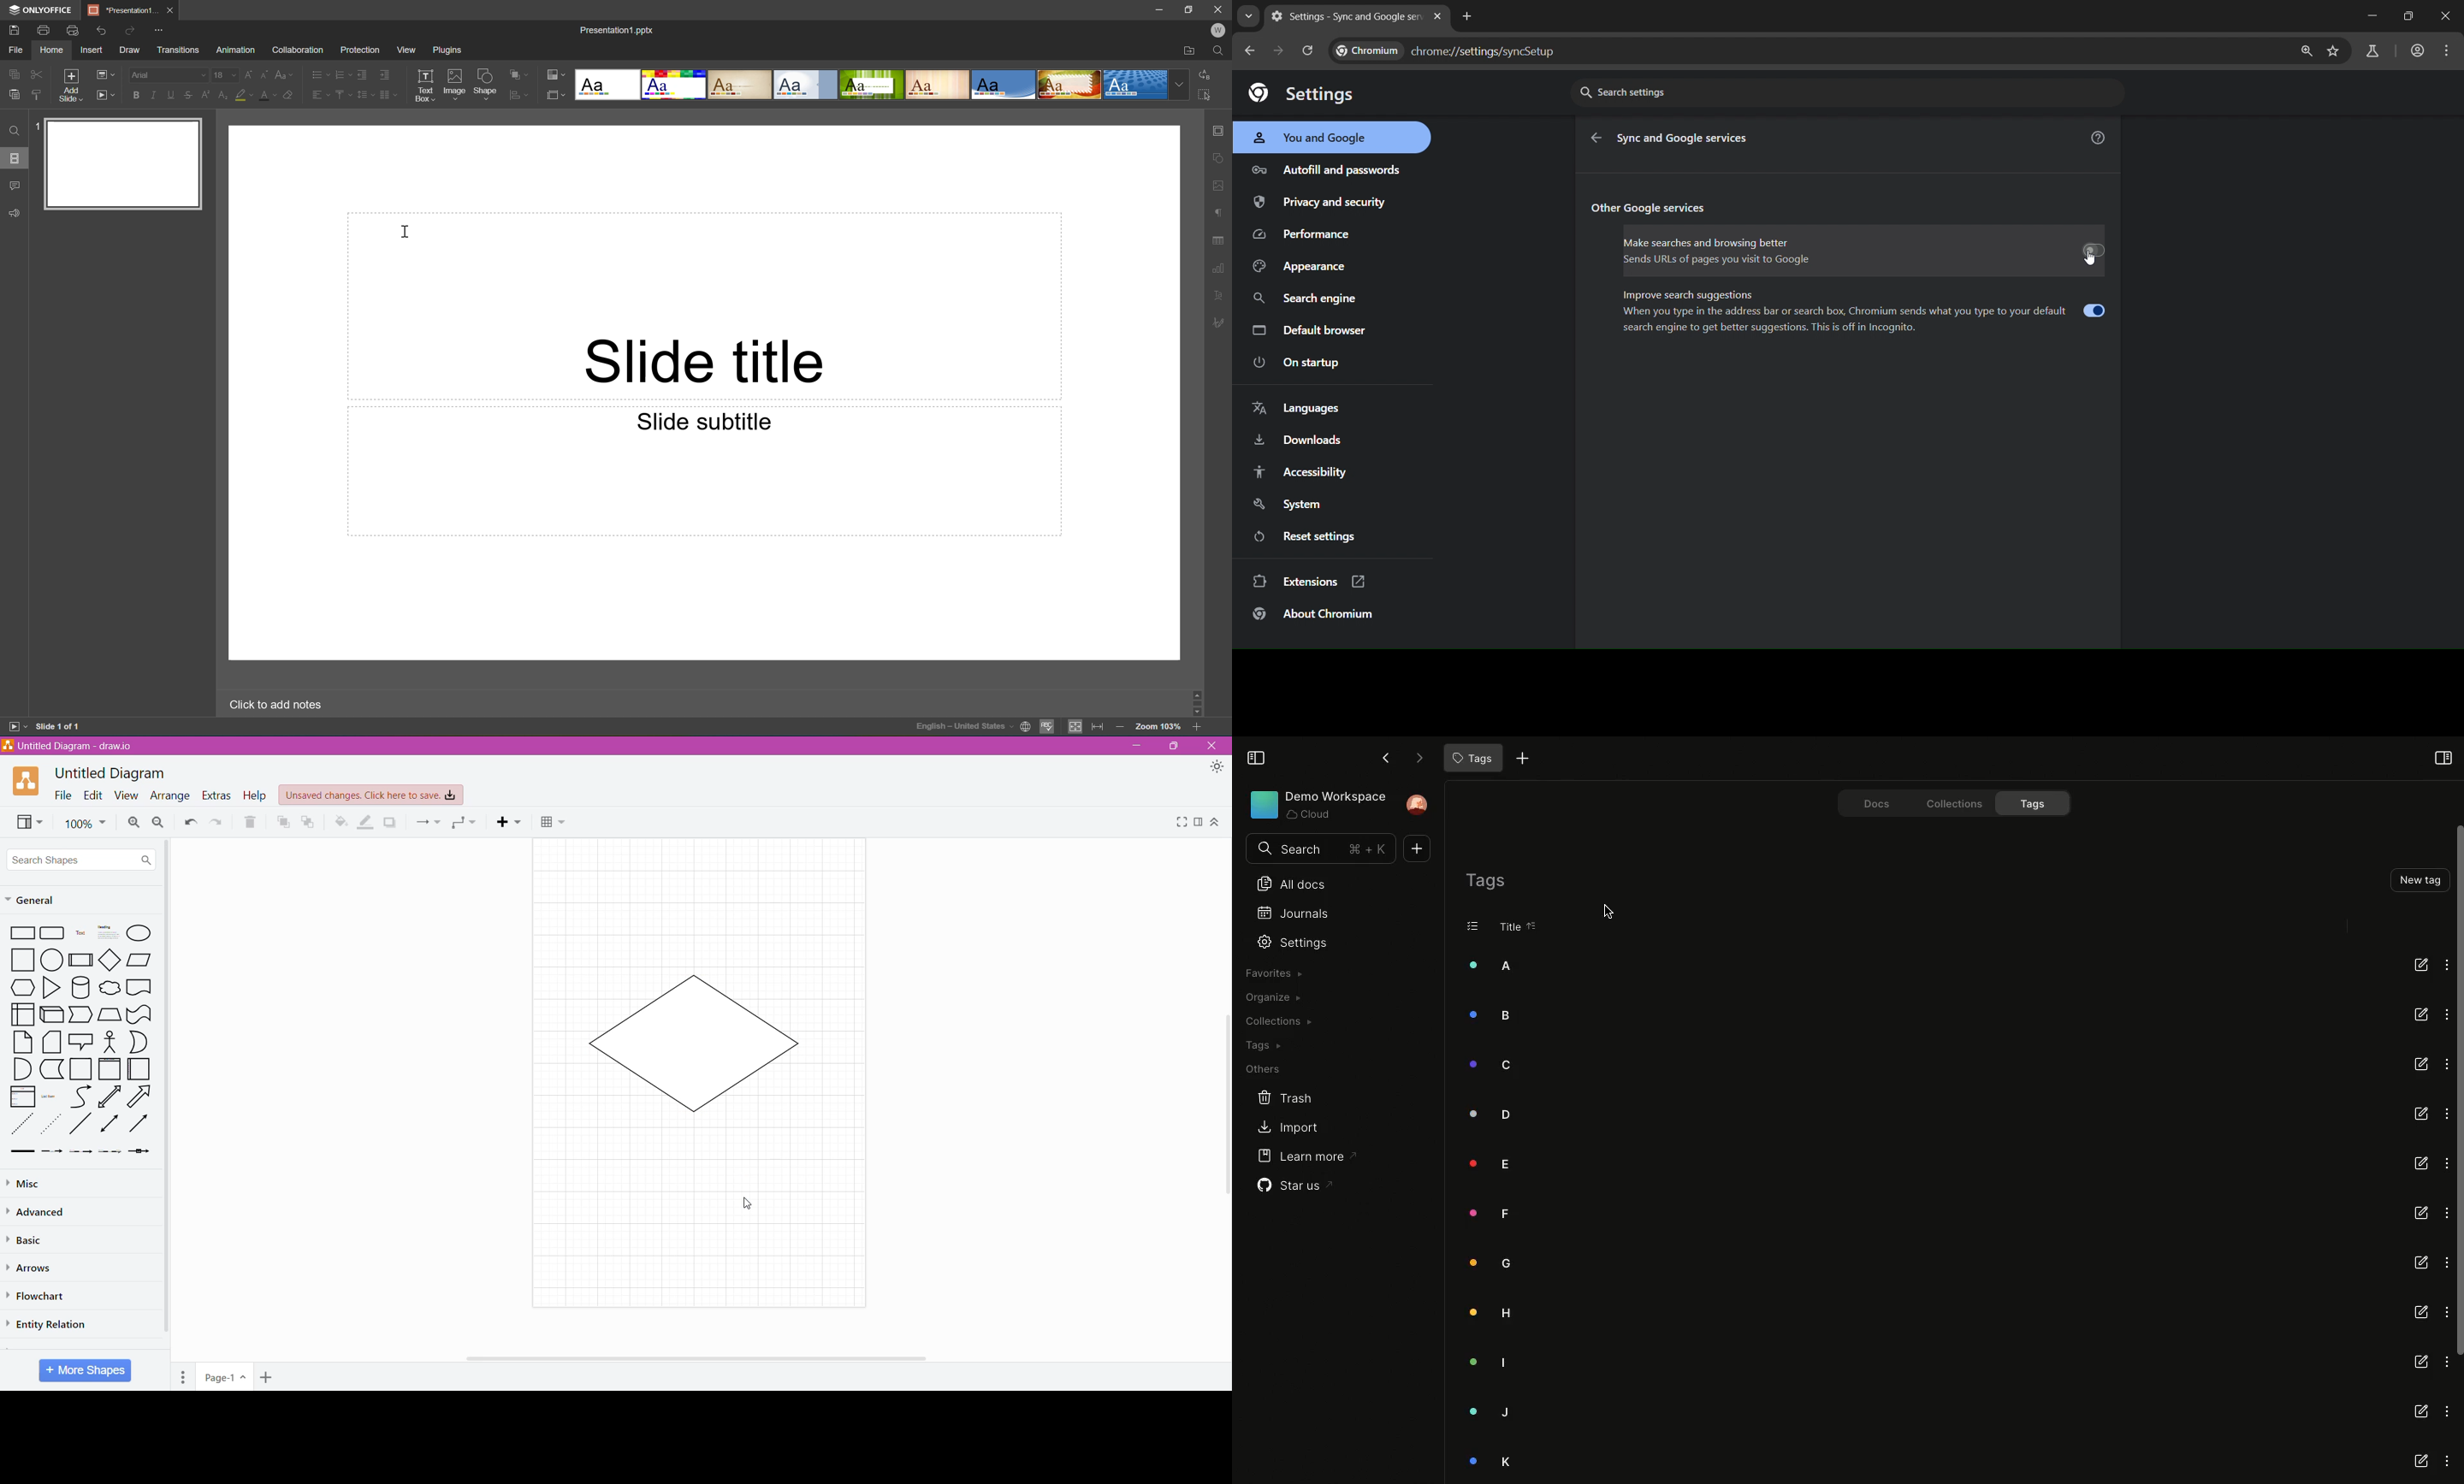 This screenshot has width=2464, height=1484. I want to click on Set document language, so click(1024, 728).